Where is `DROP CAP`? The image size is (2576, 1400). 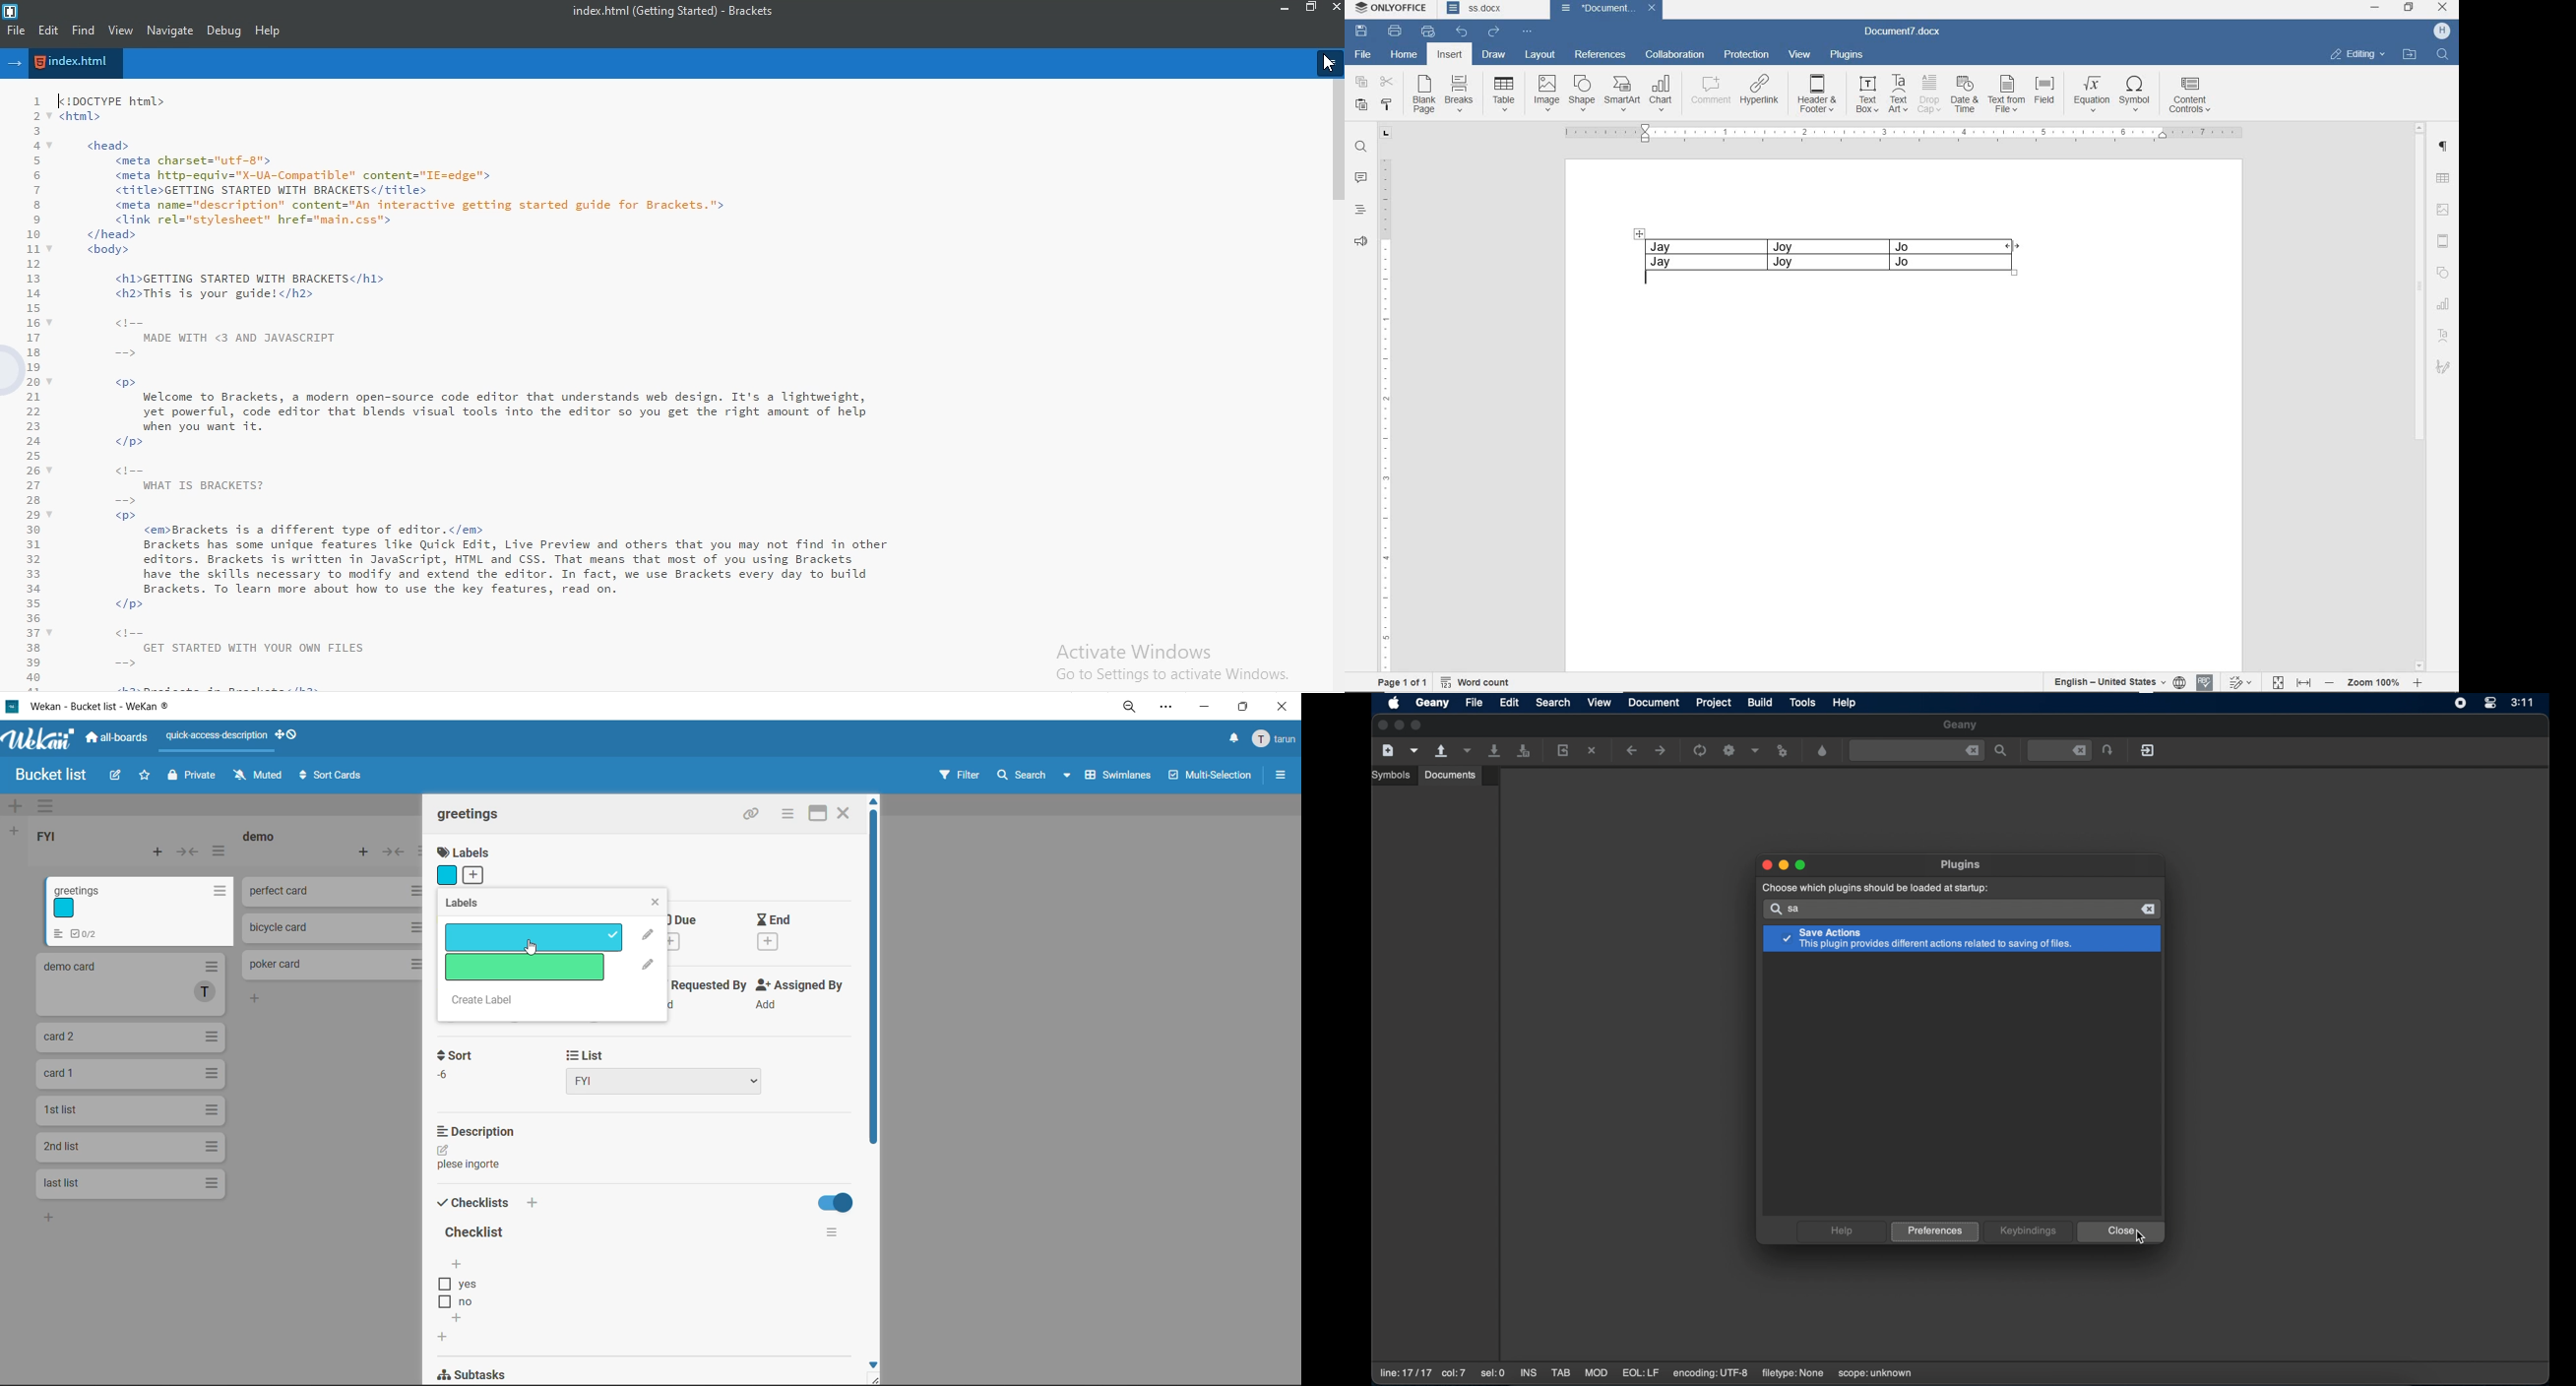 DROP CAP is located at coordinates (1929, 93).